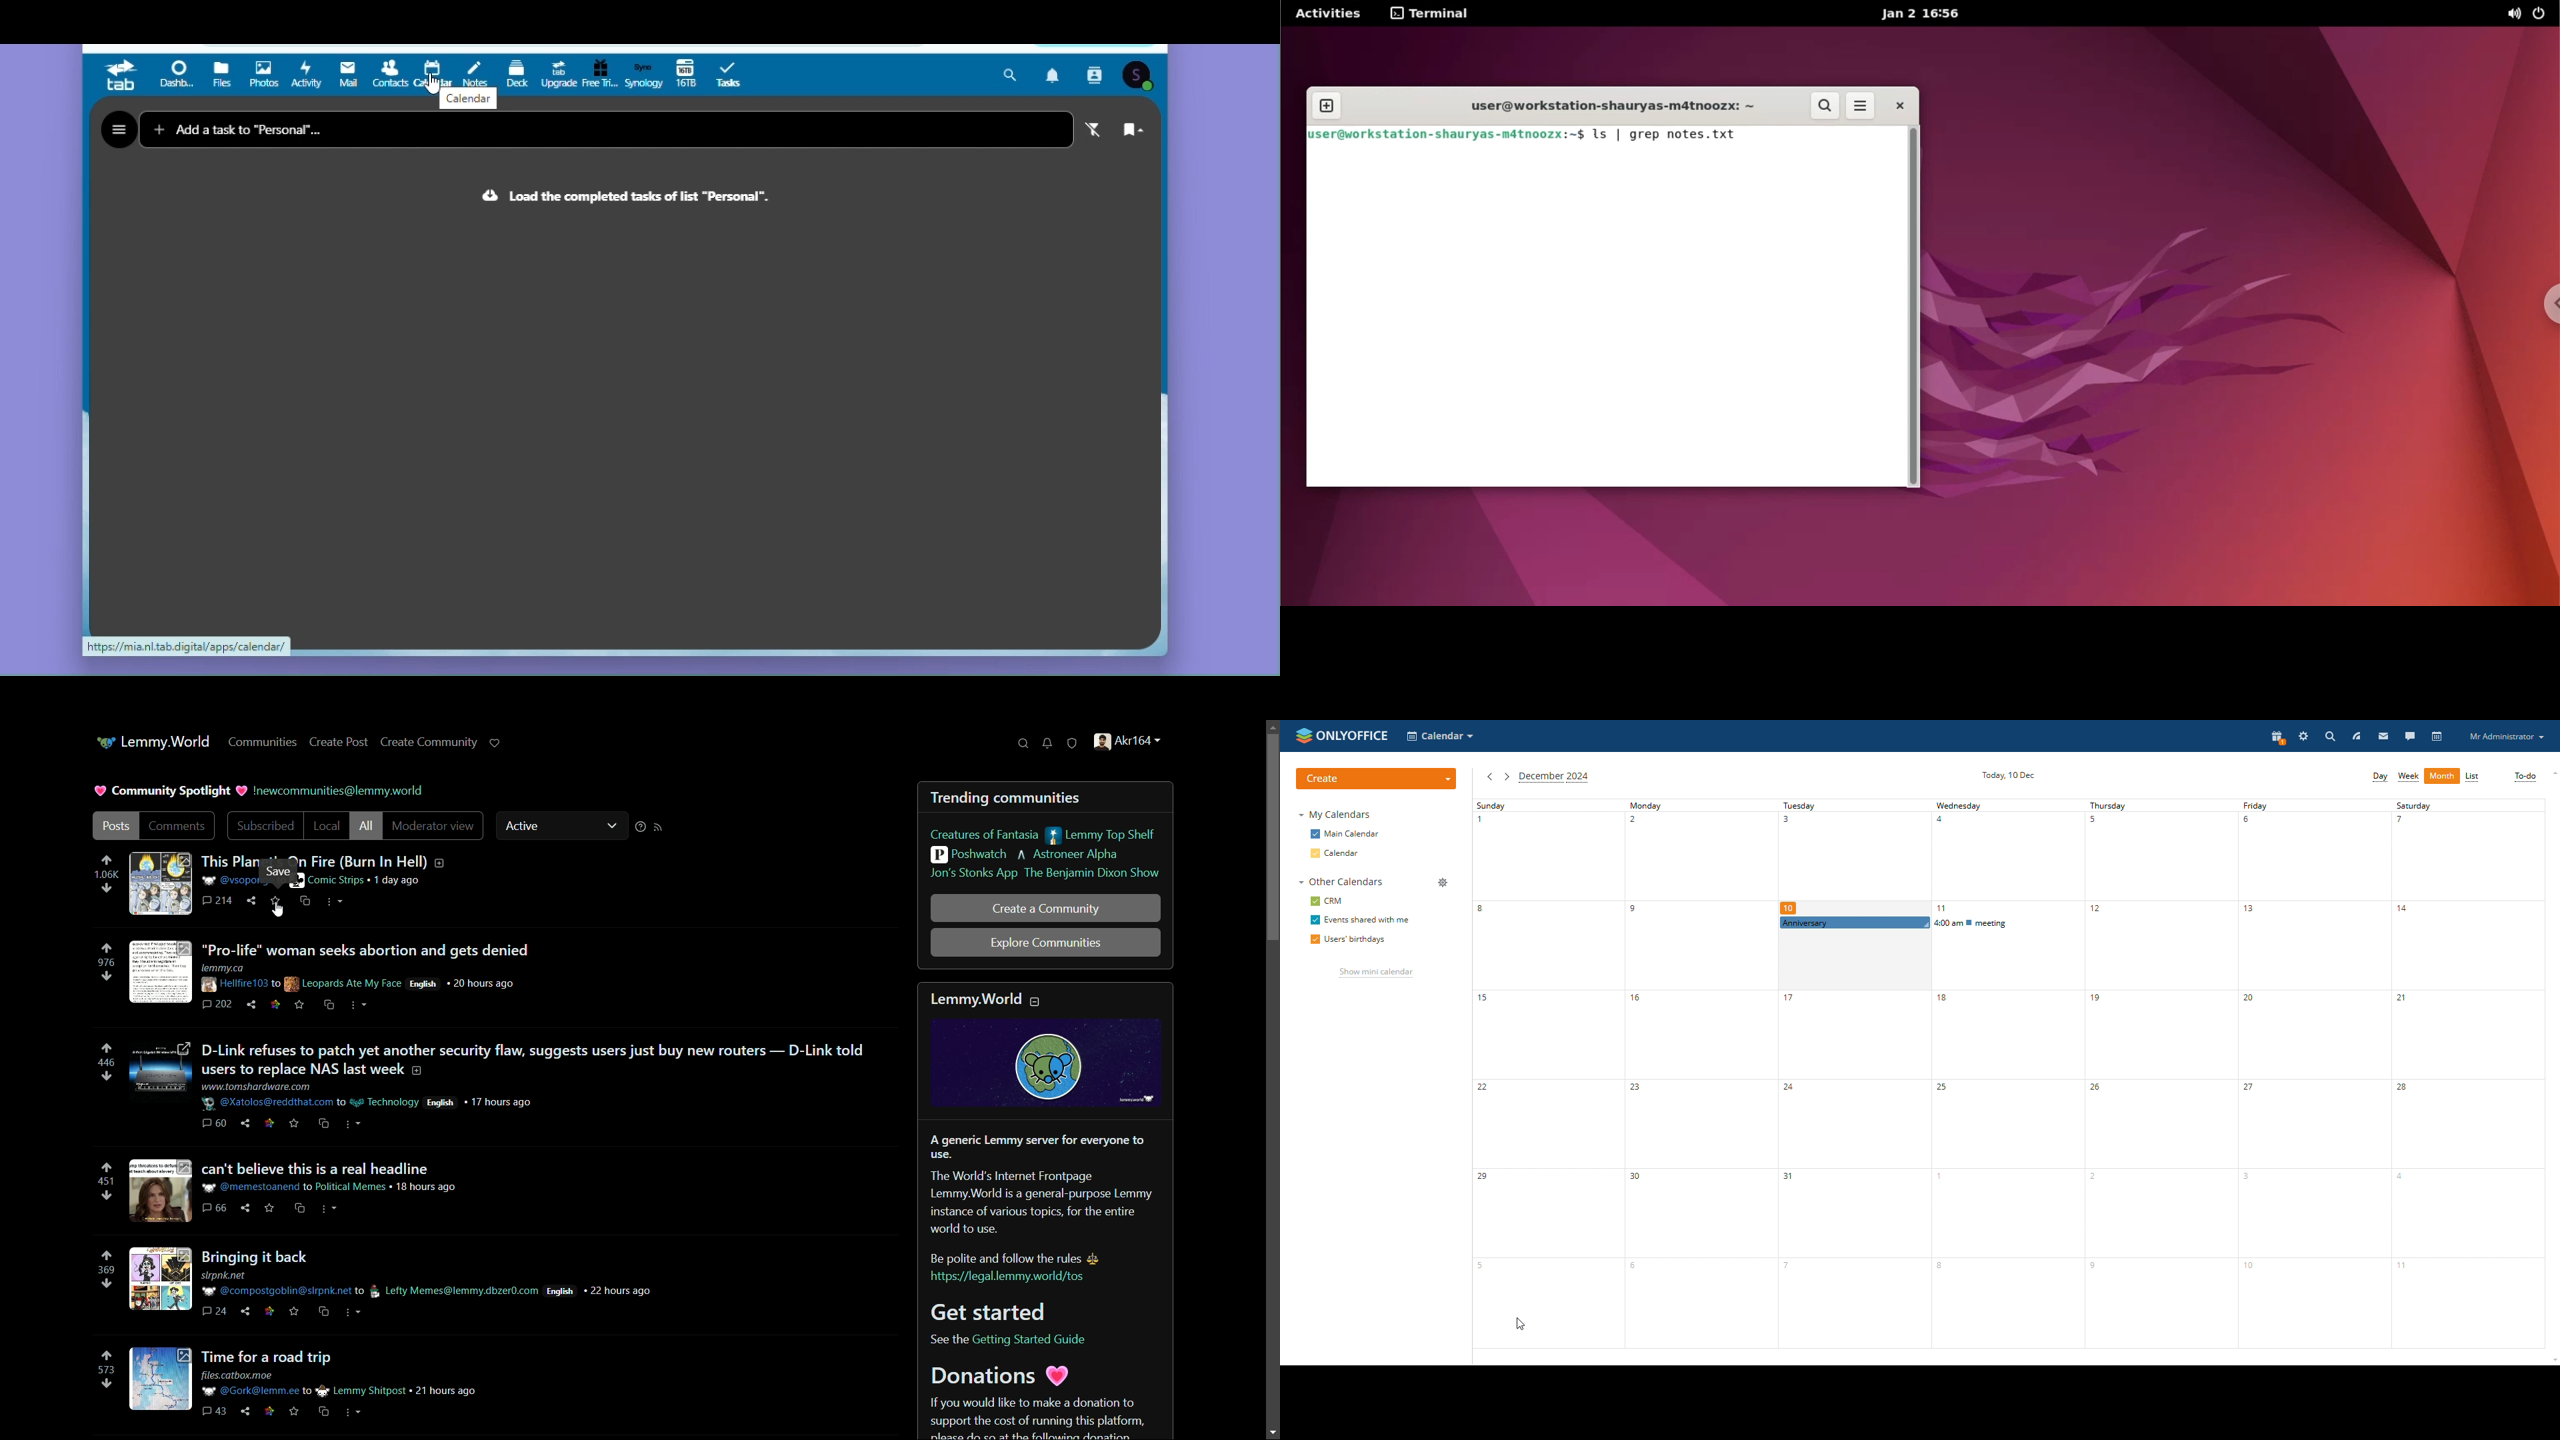 The width and height of the screenshot is (2576, 1456). What do you see at coordinates (1441, 883) in the screenshot?
I see `manage` at bounding box center [1441, 883].